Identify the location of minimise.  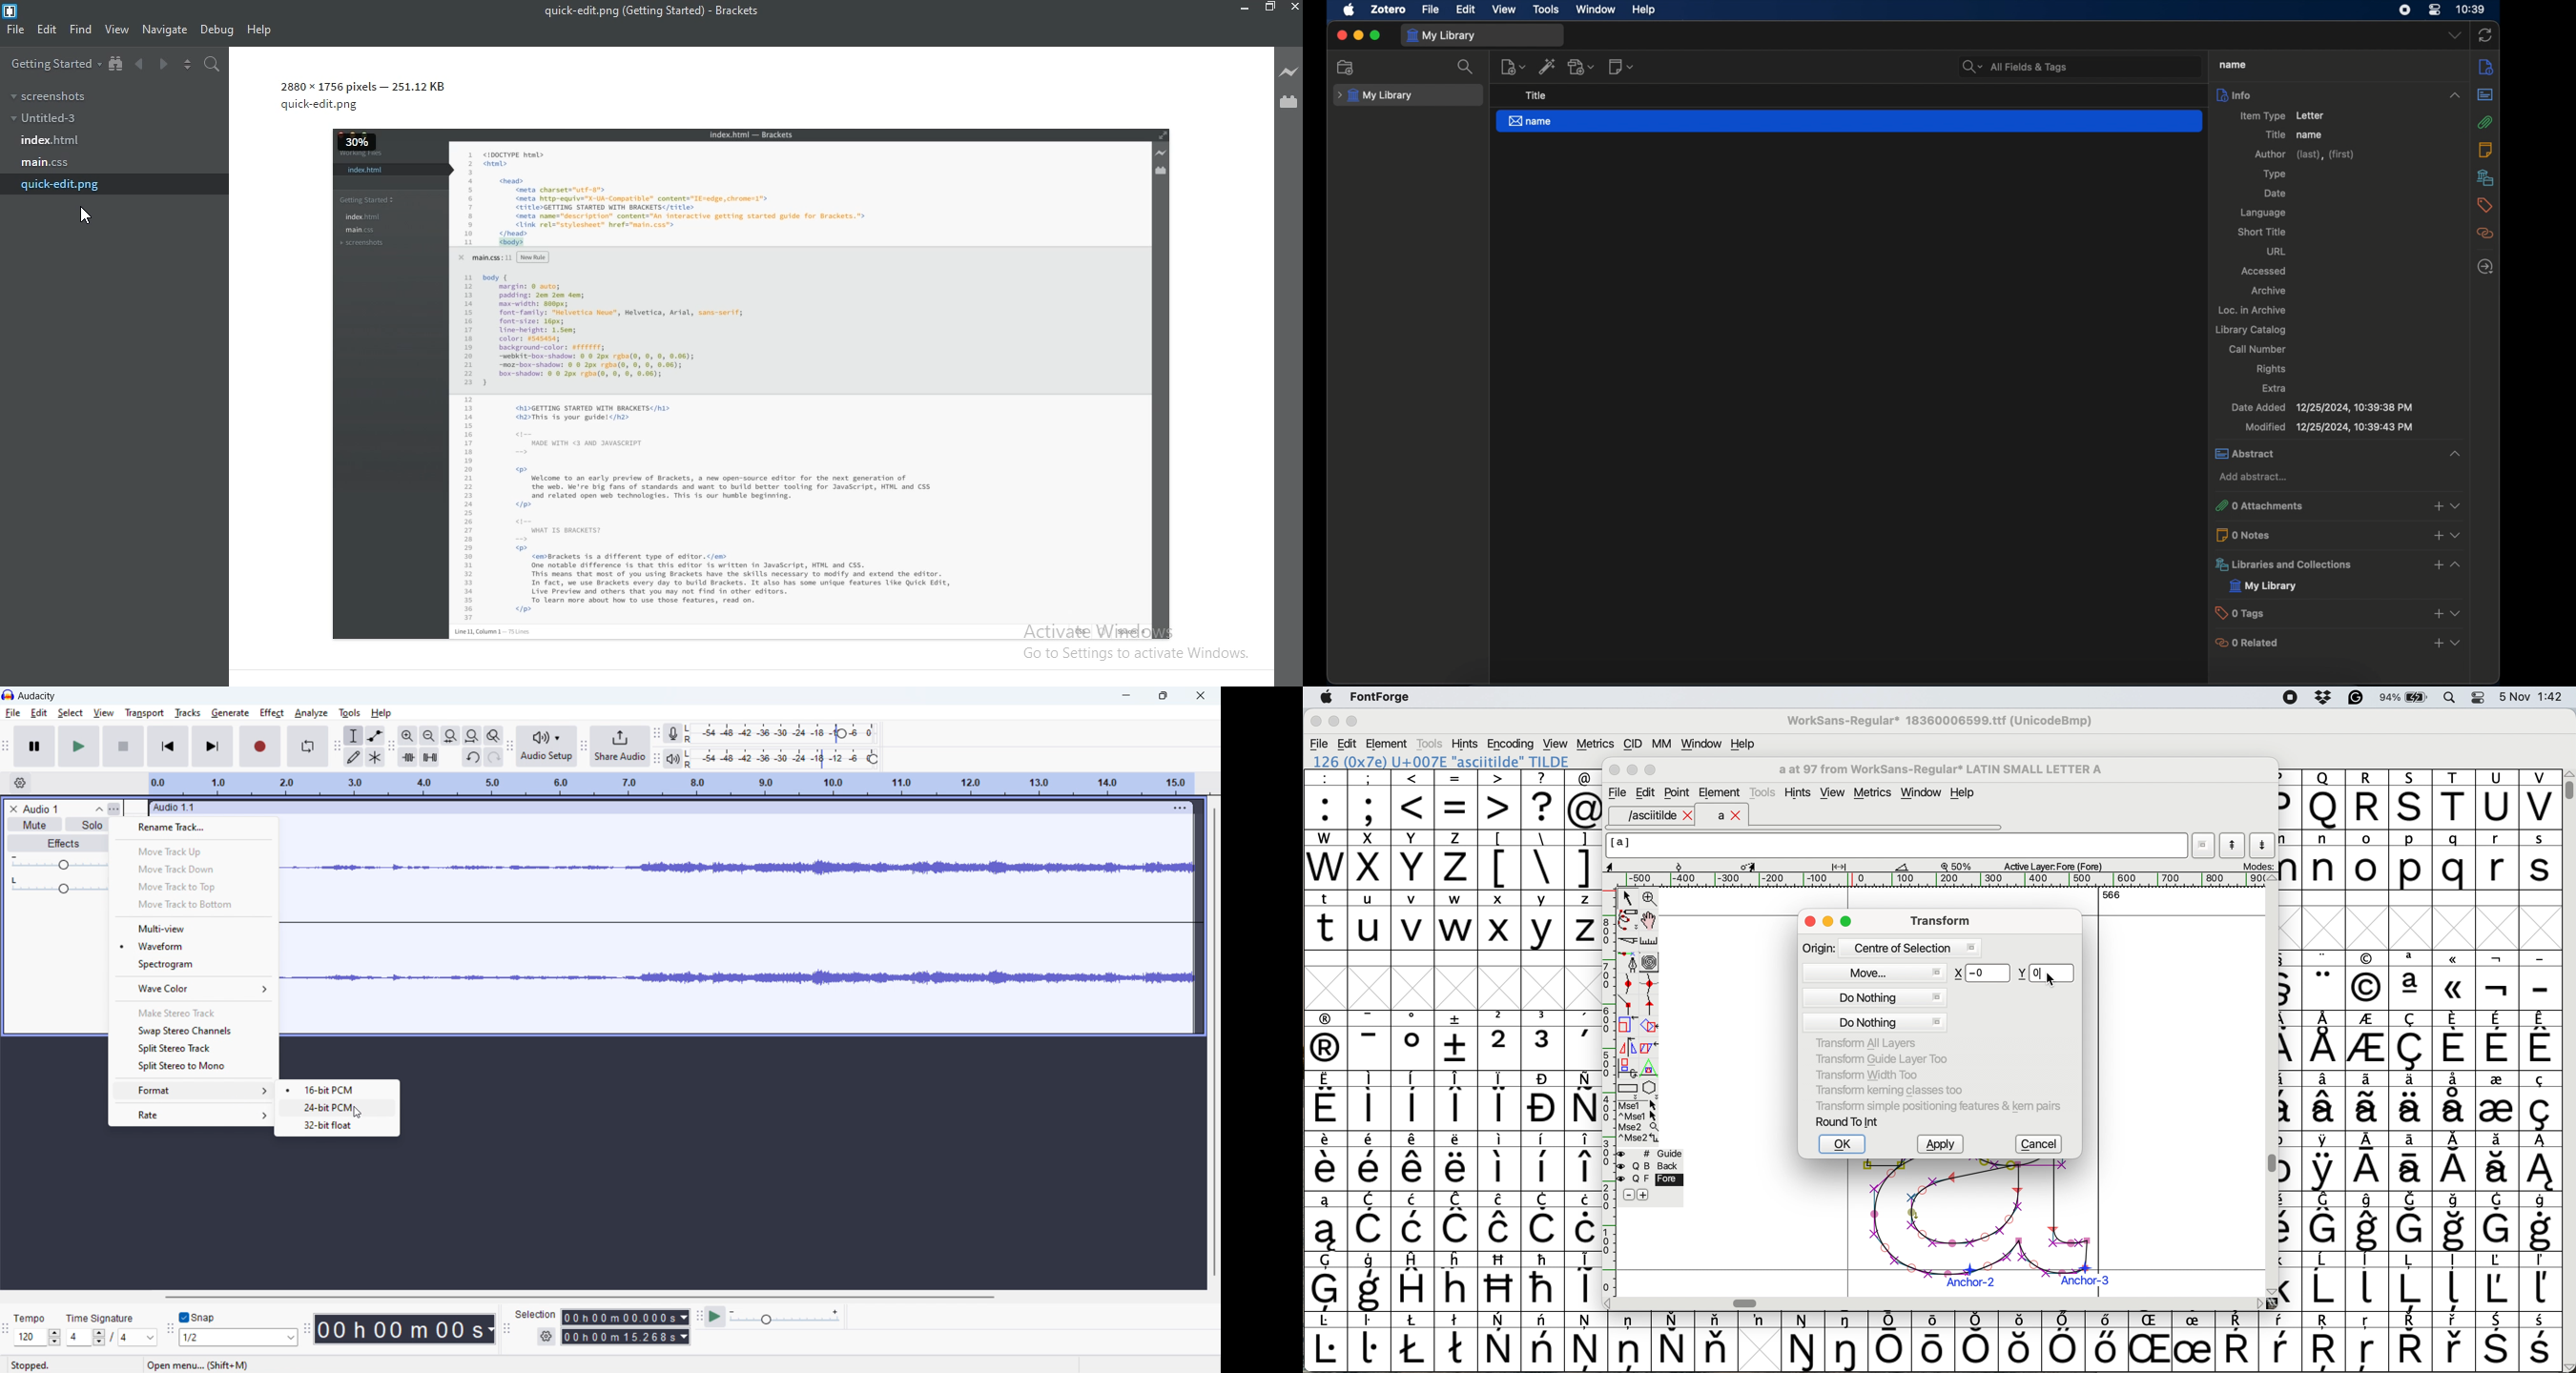
(1830, 923).